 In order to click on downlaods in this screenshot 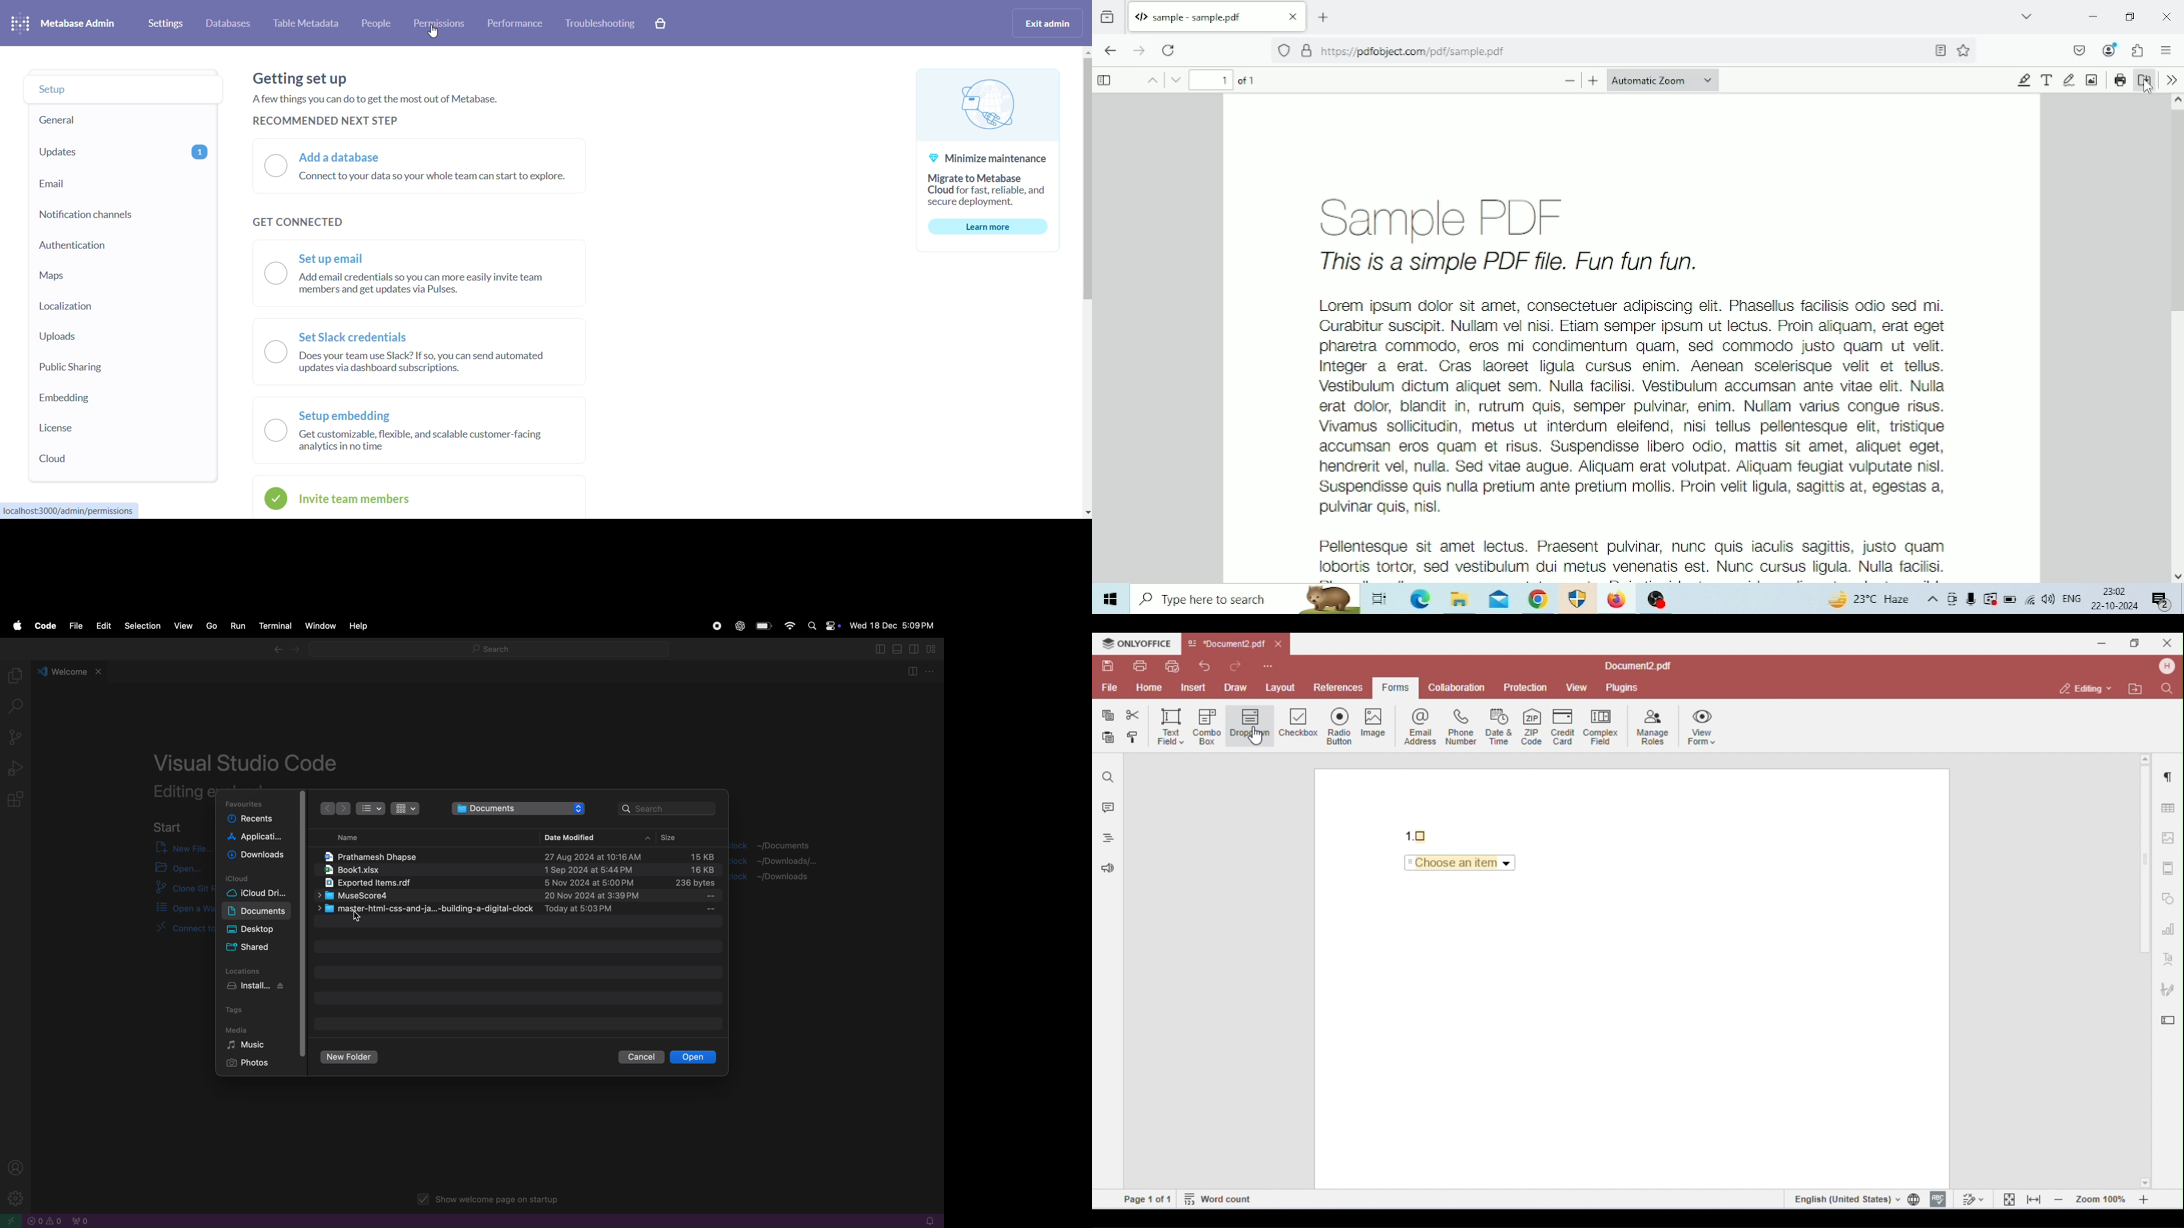, I will do `click(258, 856)`.